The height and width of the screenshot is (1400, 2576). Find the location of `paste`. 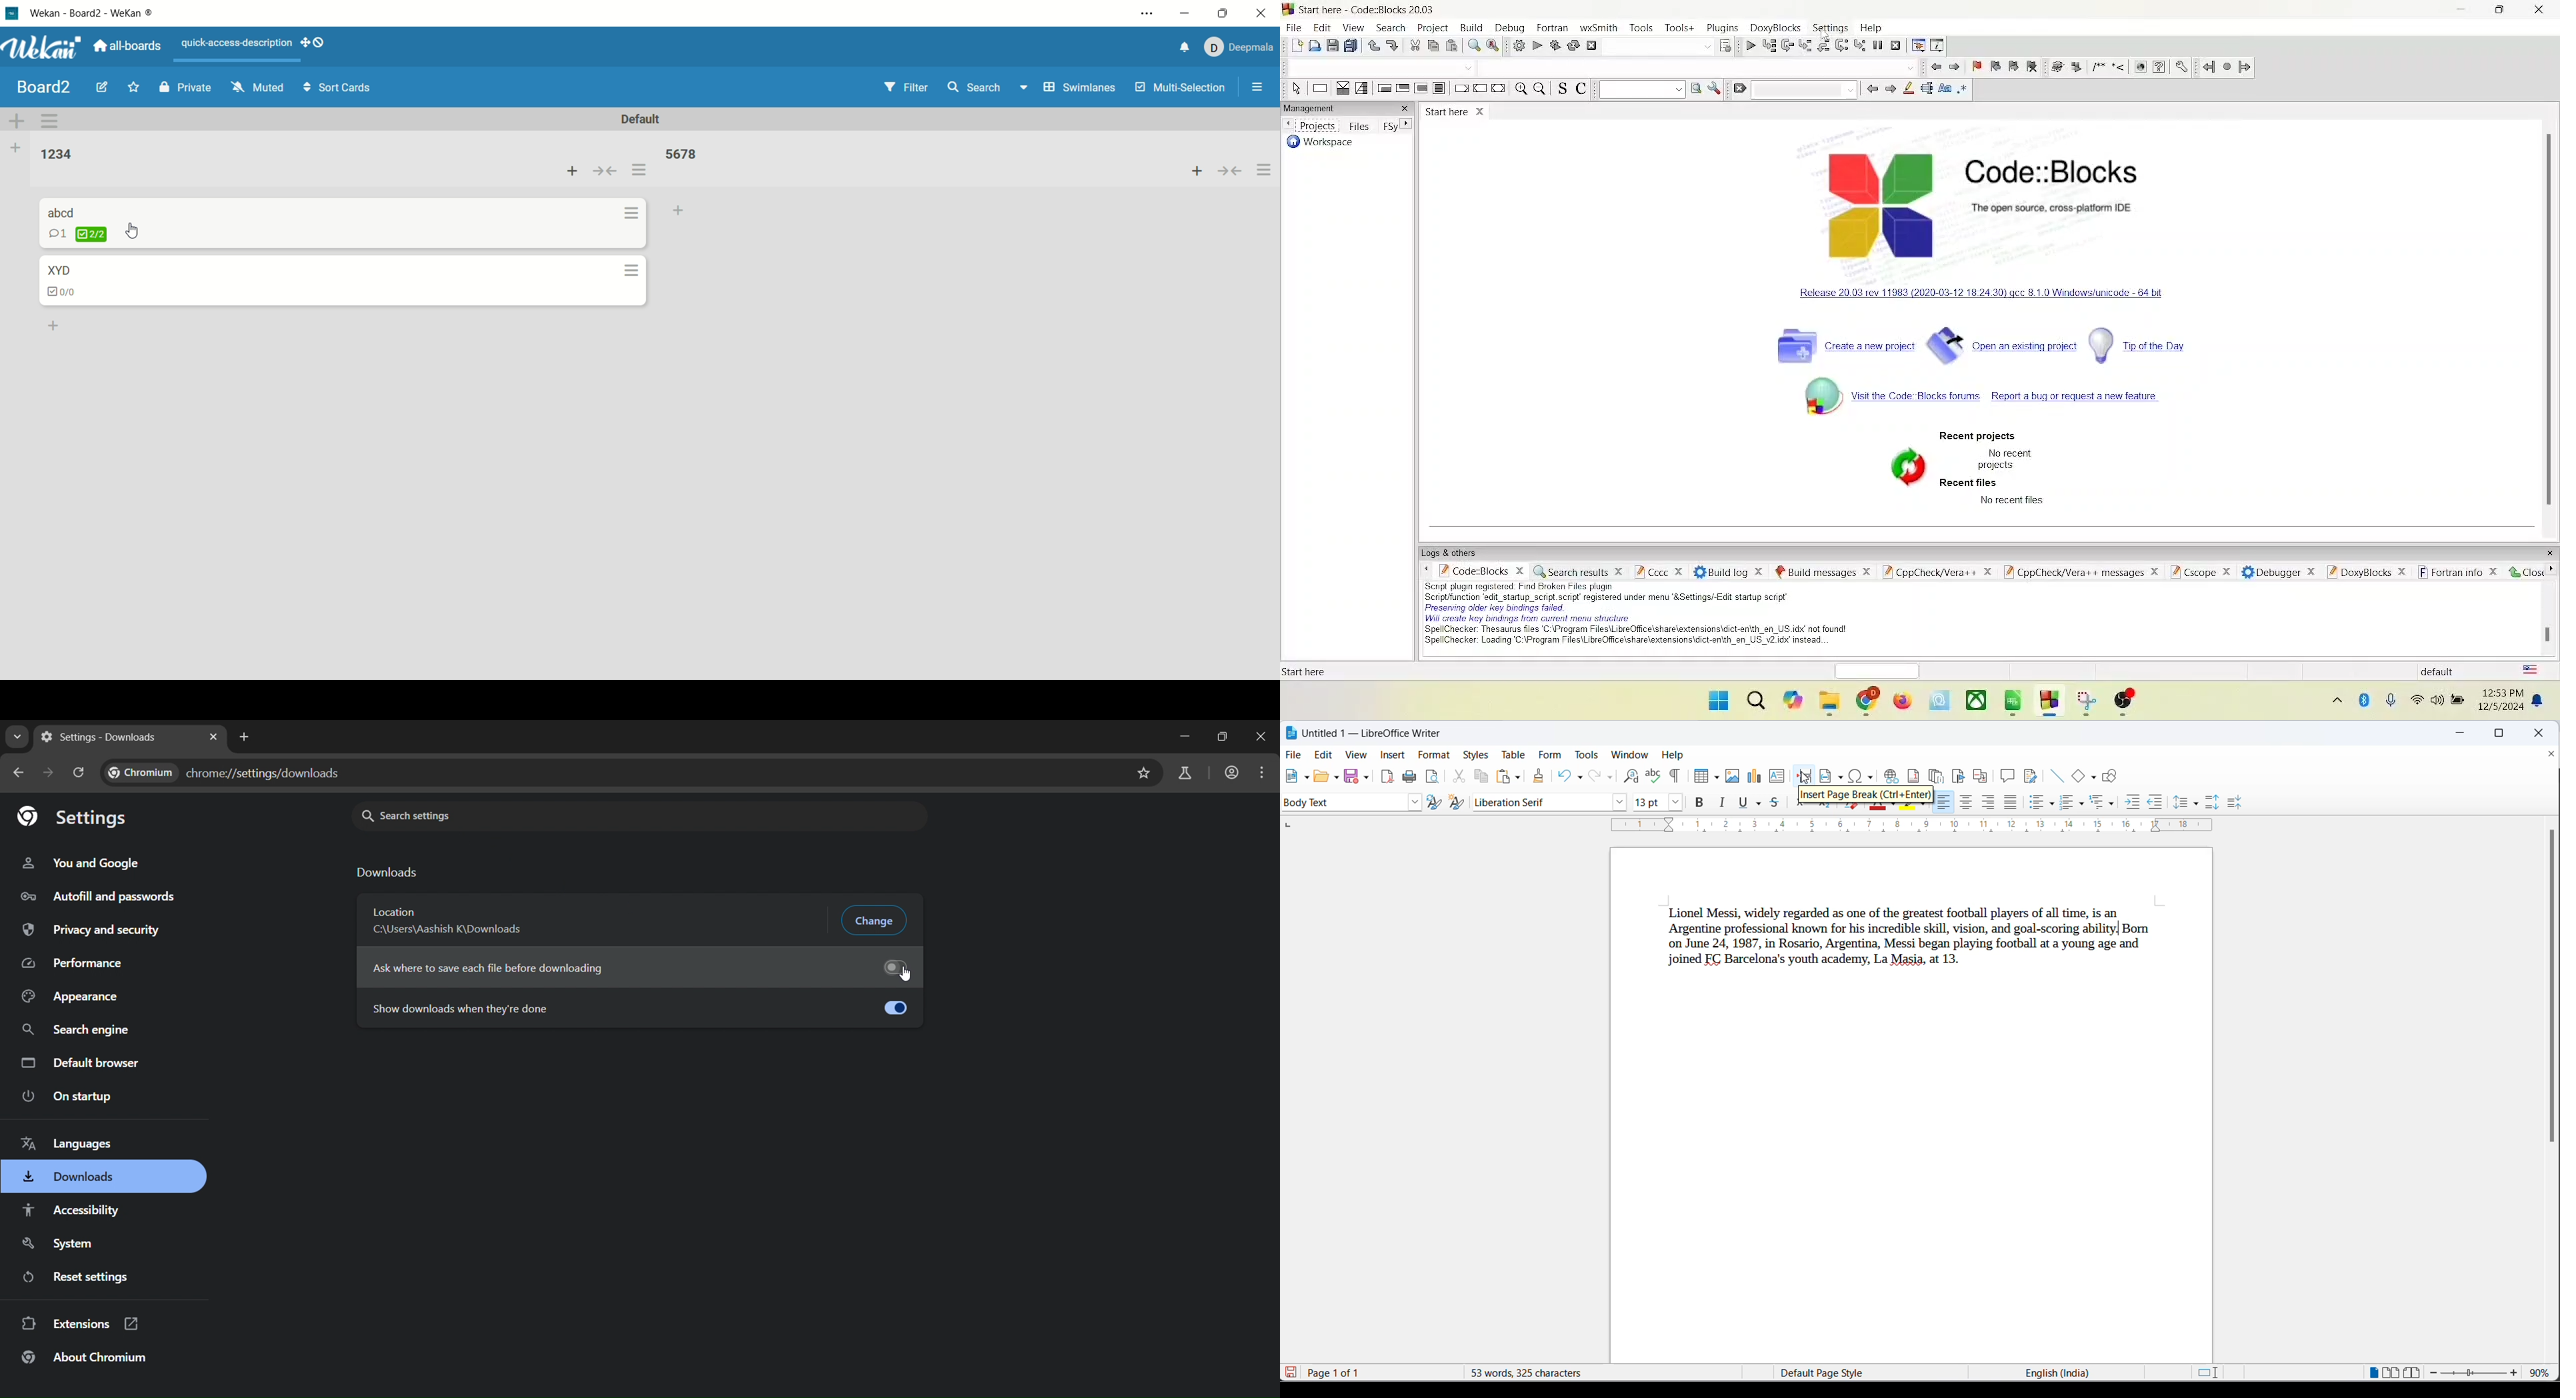

paste is located at coordinates (1452, 45).